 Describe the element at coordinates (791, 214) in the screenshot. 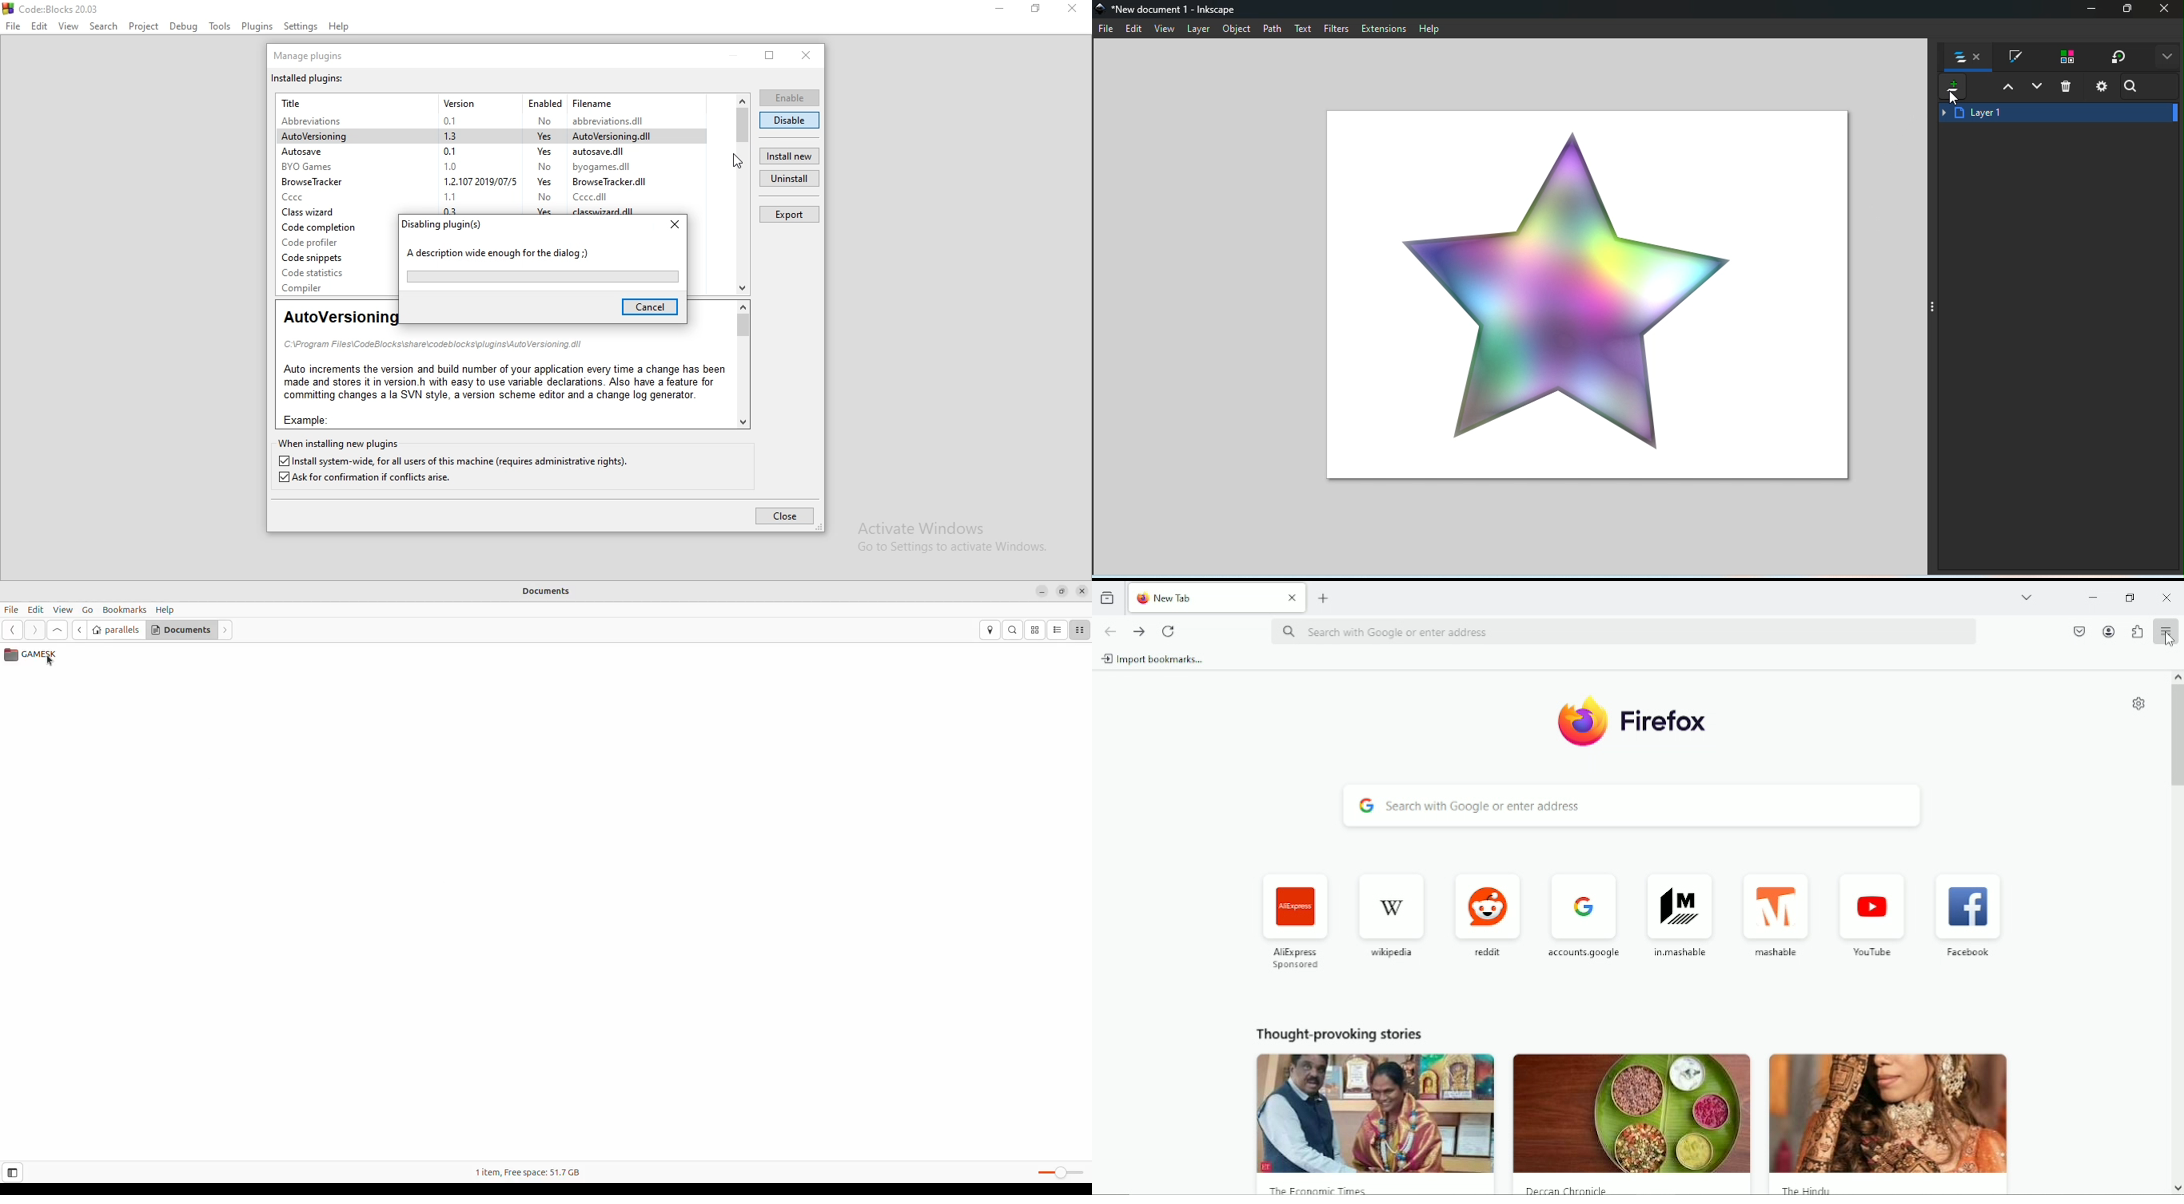

I see `export` at that location.